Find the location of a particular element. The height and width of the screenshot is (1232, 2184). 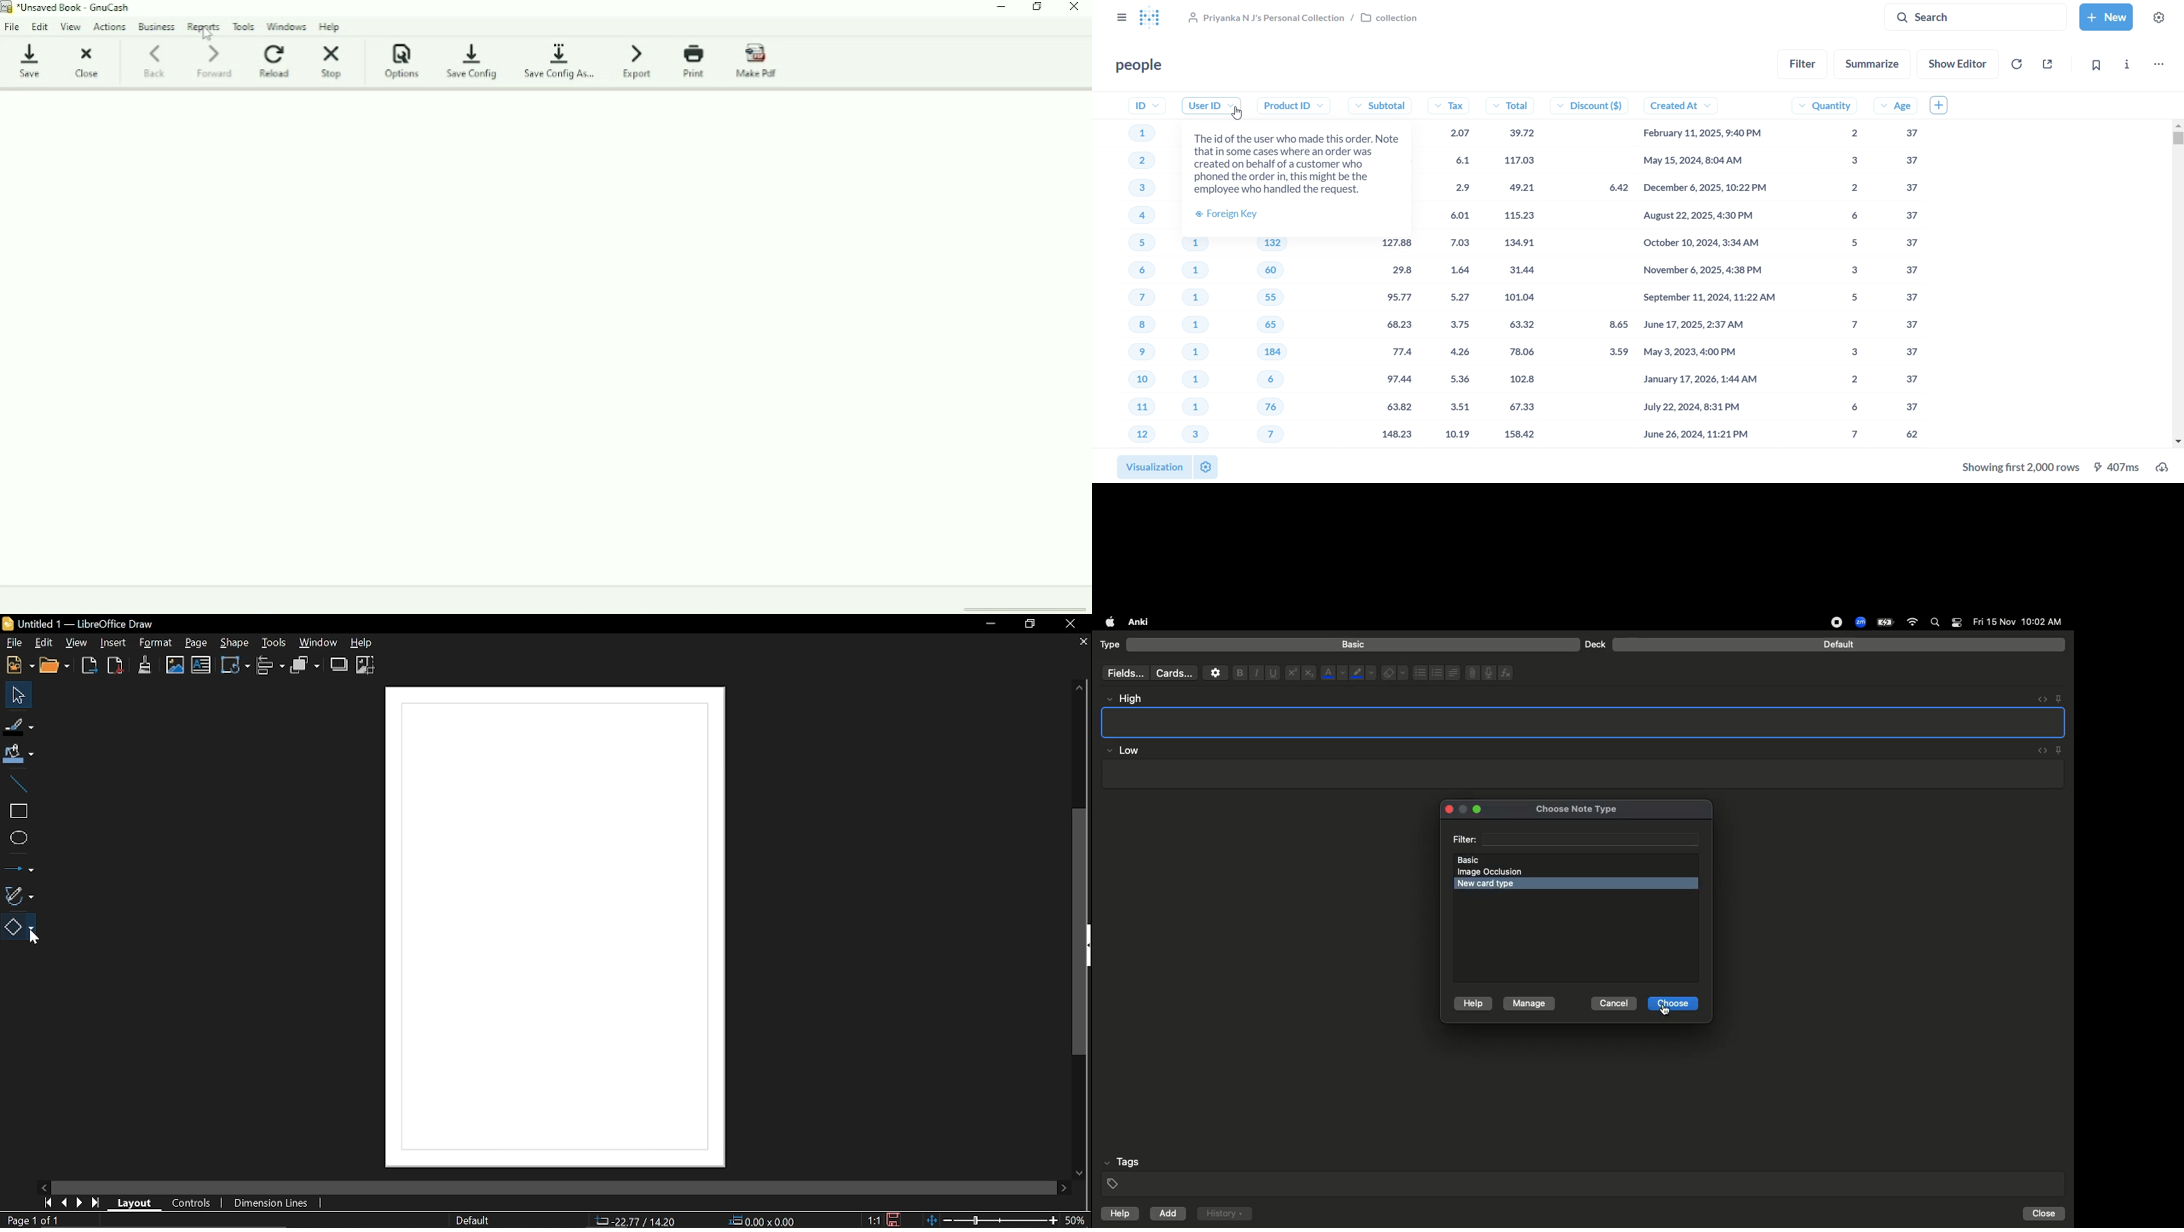

Move up is located at coordinates (1080, 687).